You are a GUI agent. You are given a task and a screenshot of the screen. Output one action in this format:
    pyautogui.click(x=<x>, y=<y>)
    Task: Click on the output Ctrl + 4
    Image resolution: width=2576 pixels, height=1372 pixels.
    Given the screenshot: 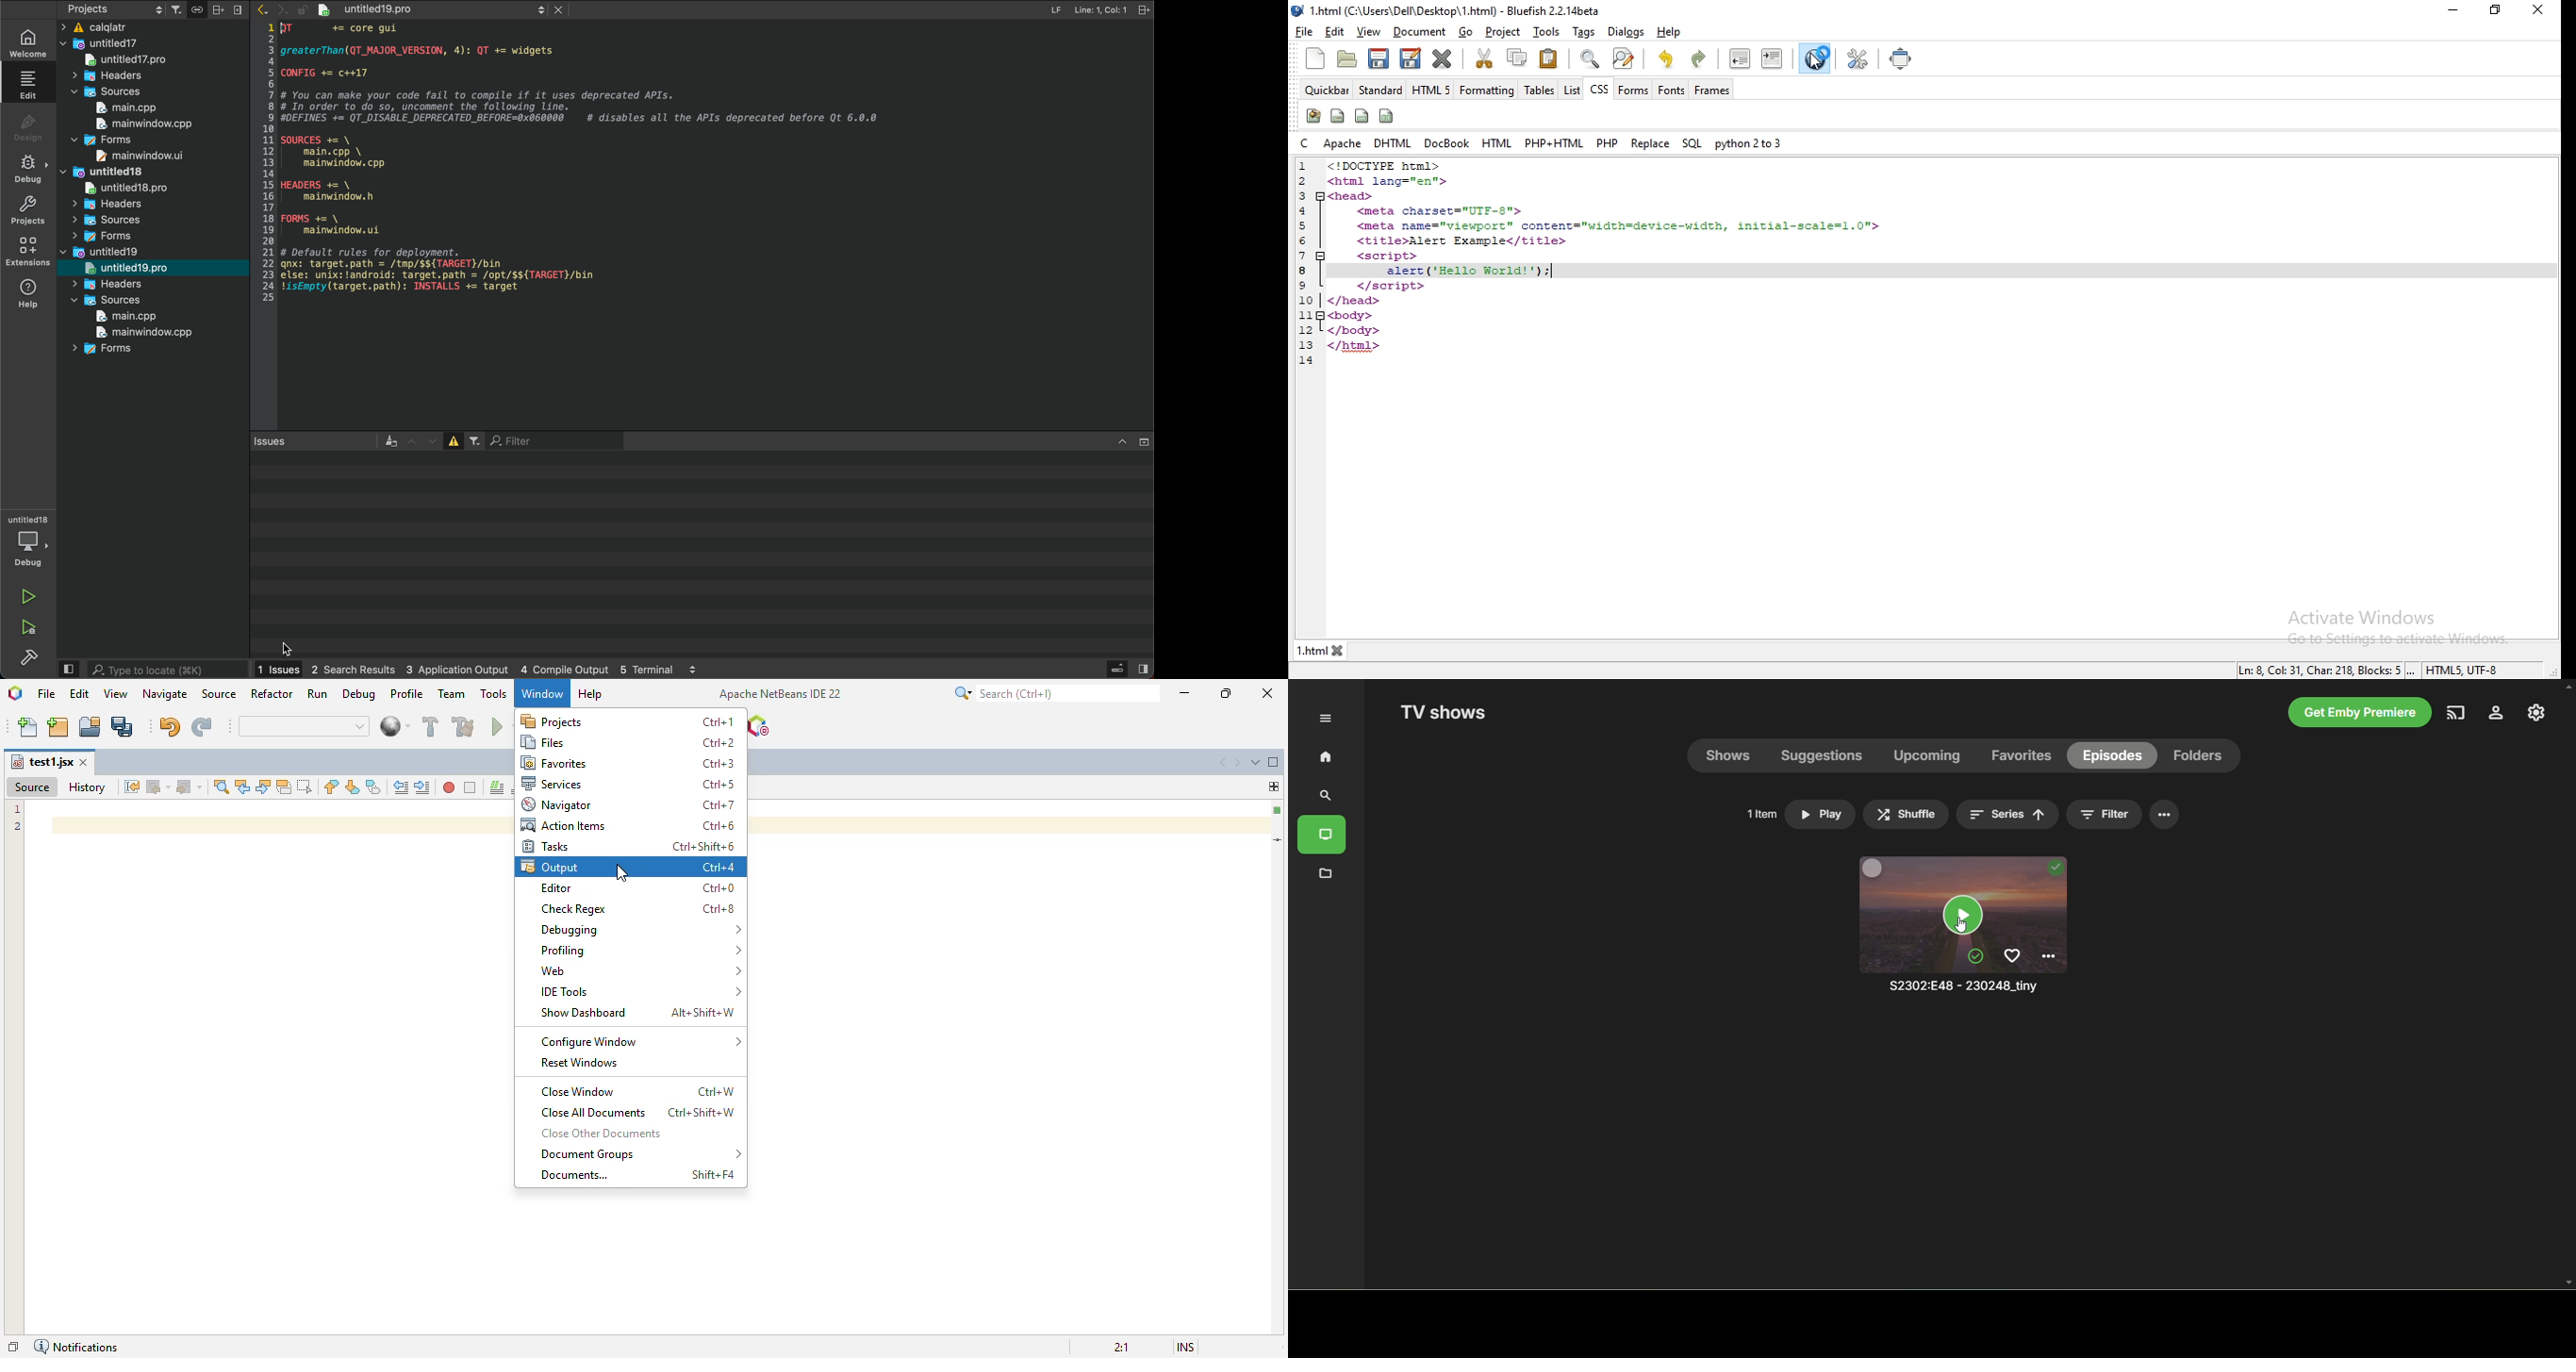 What is the action you would take?
    pyautogui.click(x=629, y=867)
    